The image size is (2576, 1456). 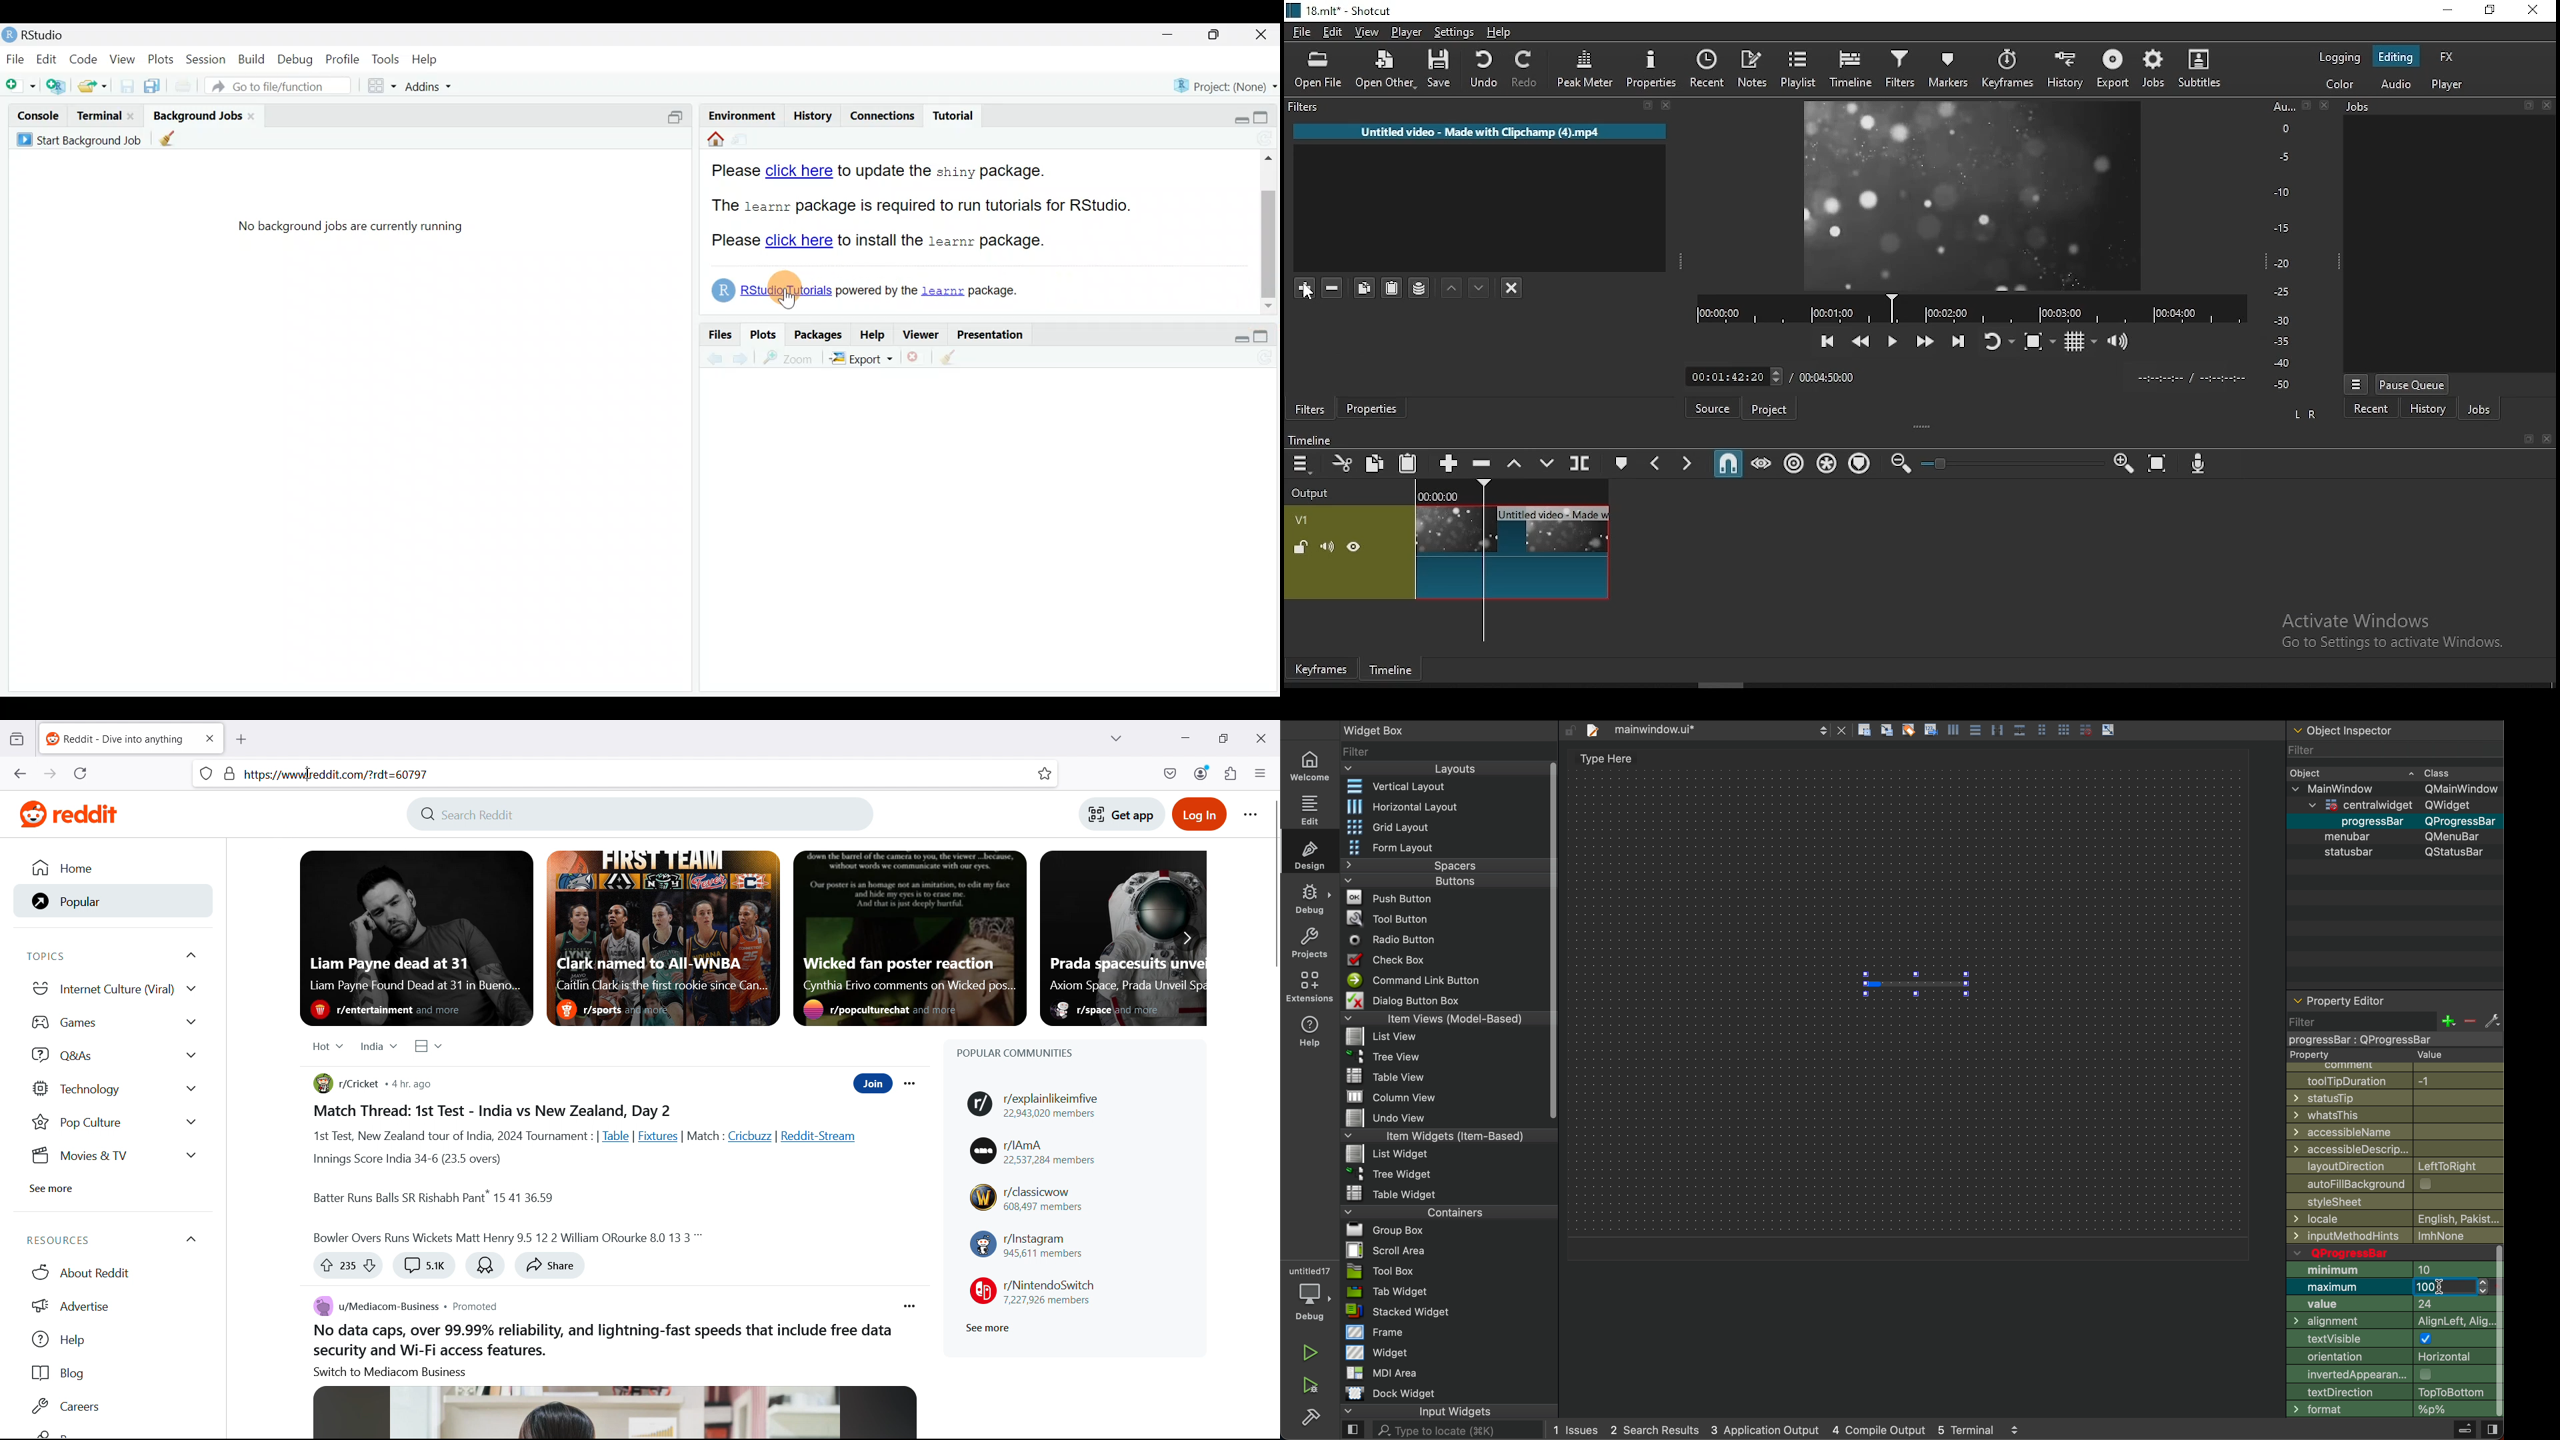 I want to click on About Reddit, so click(x=111, y=1272).